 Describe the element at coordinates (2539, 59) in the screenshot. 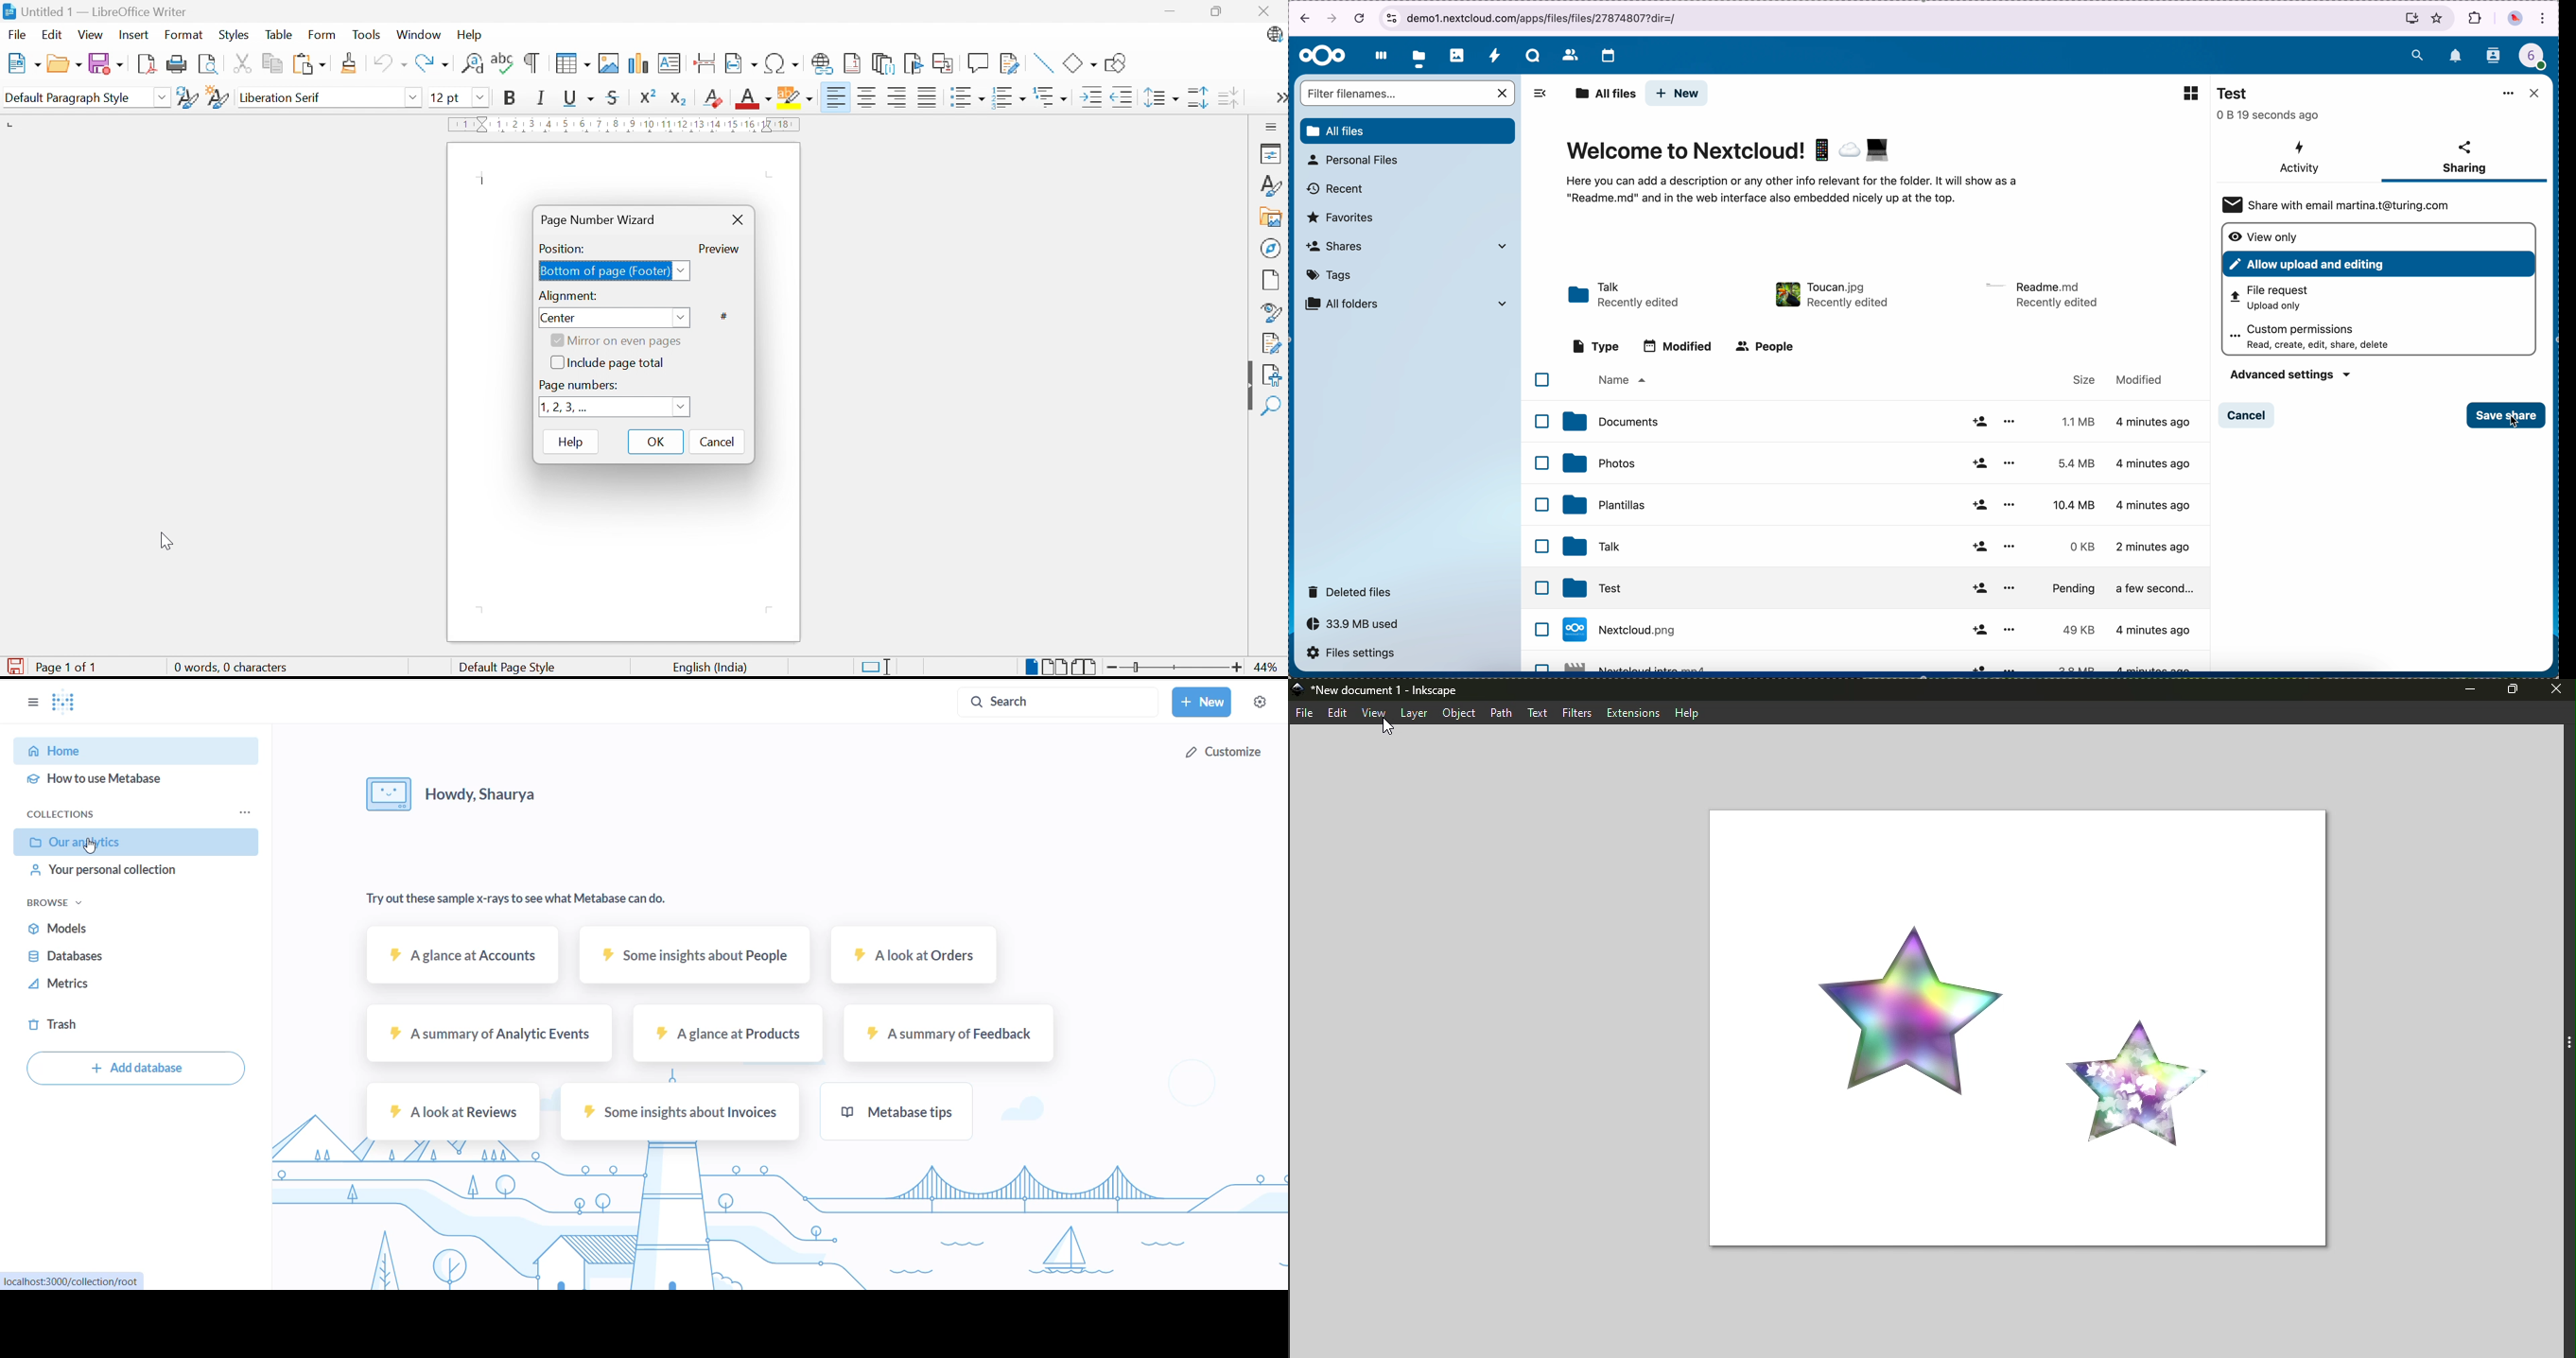

I see `profile` at that location.